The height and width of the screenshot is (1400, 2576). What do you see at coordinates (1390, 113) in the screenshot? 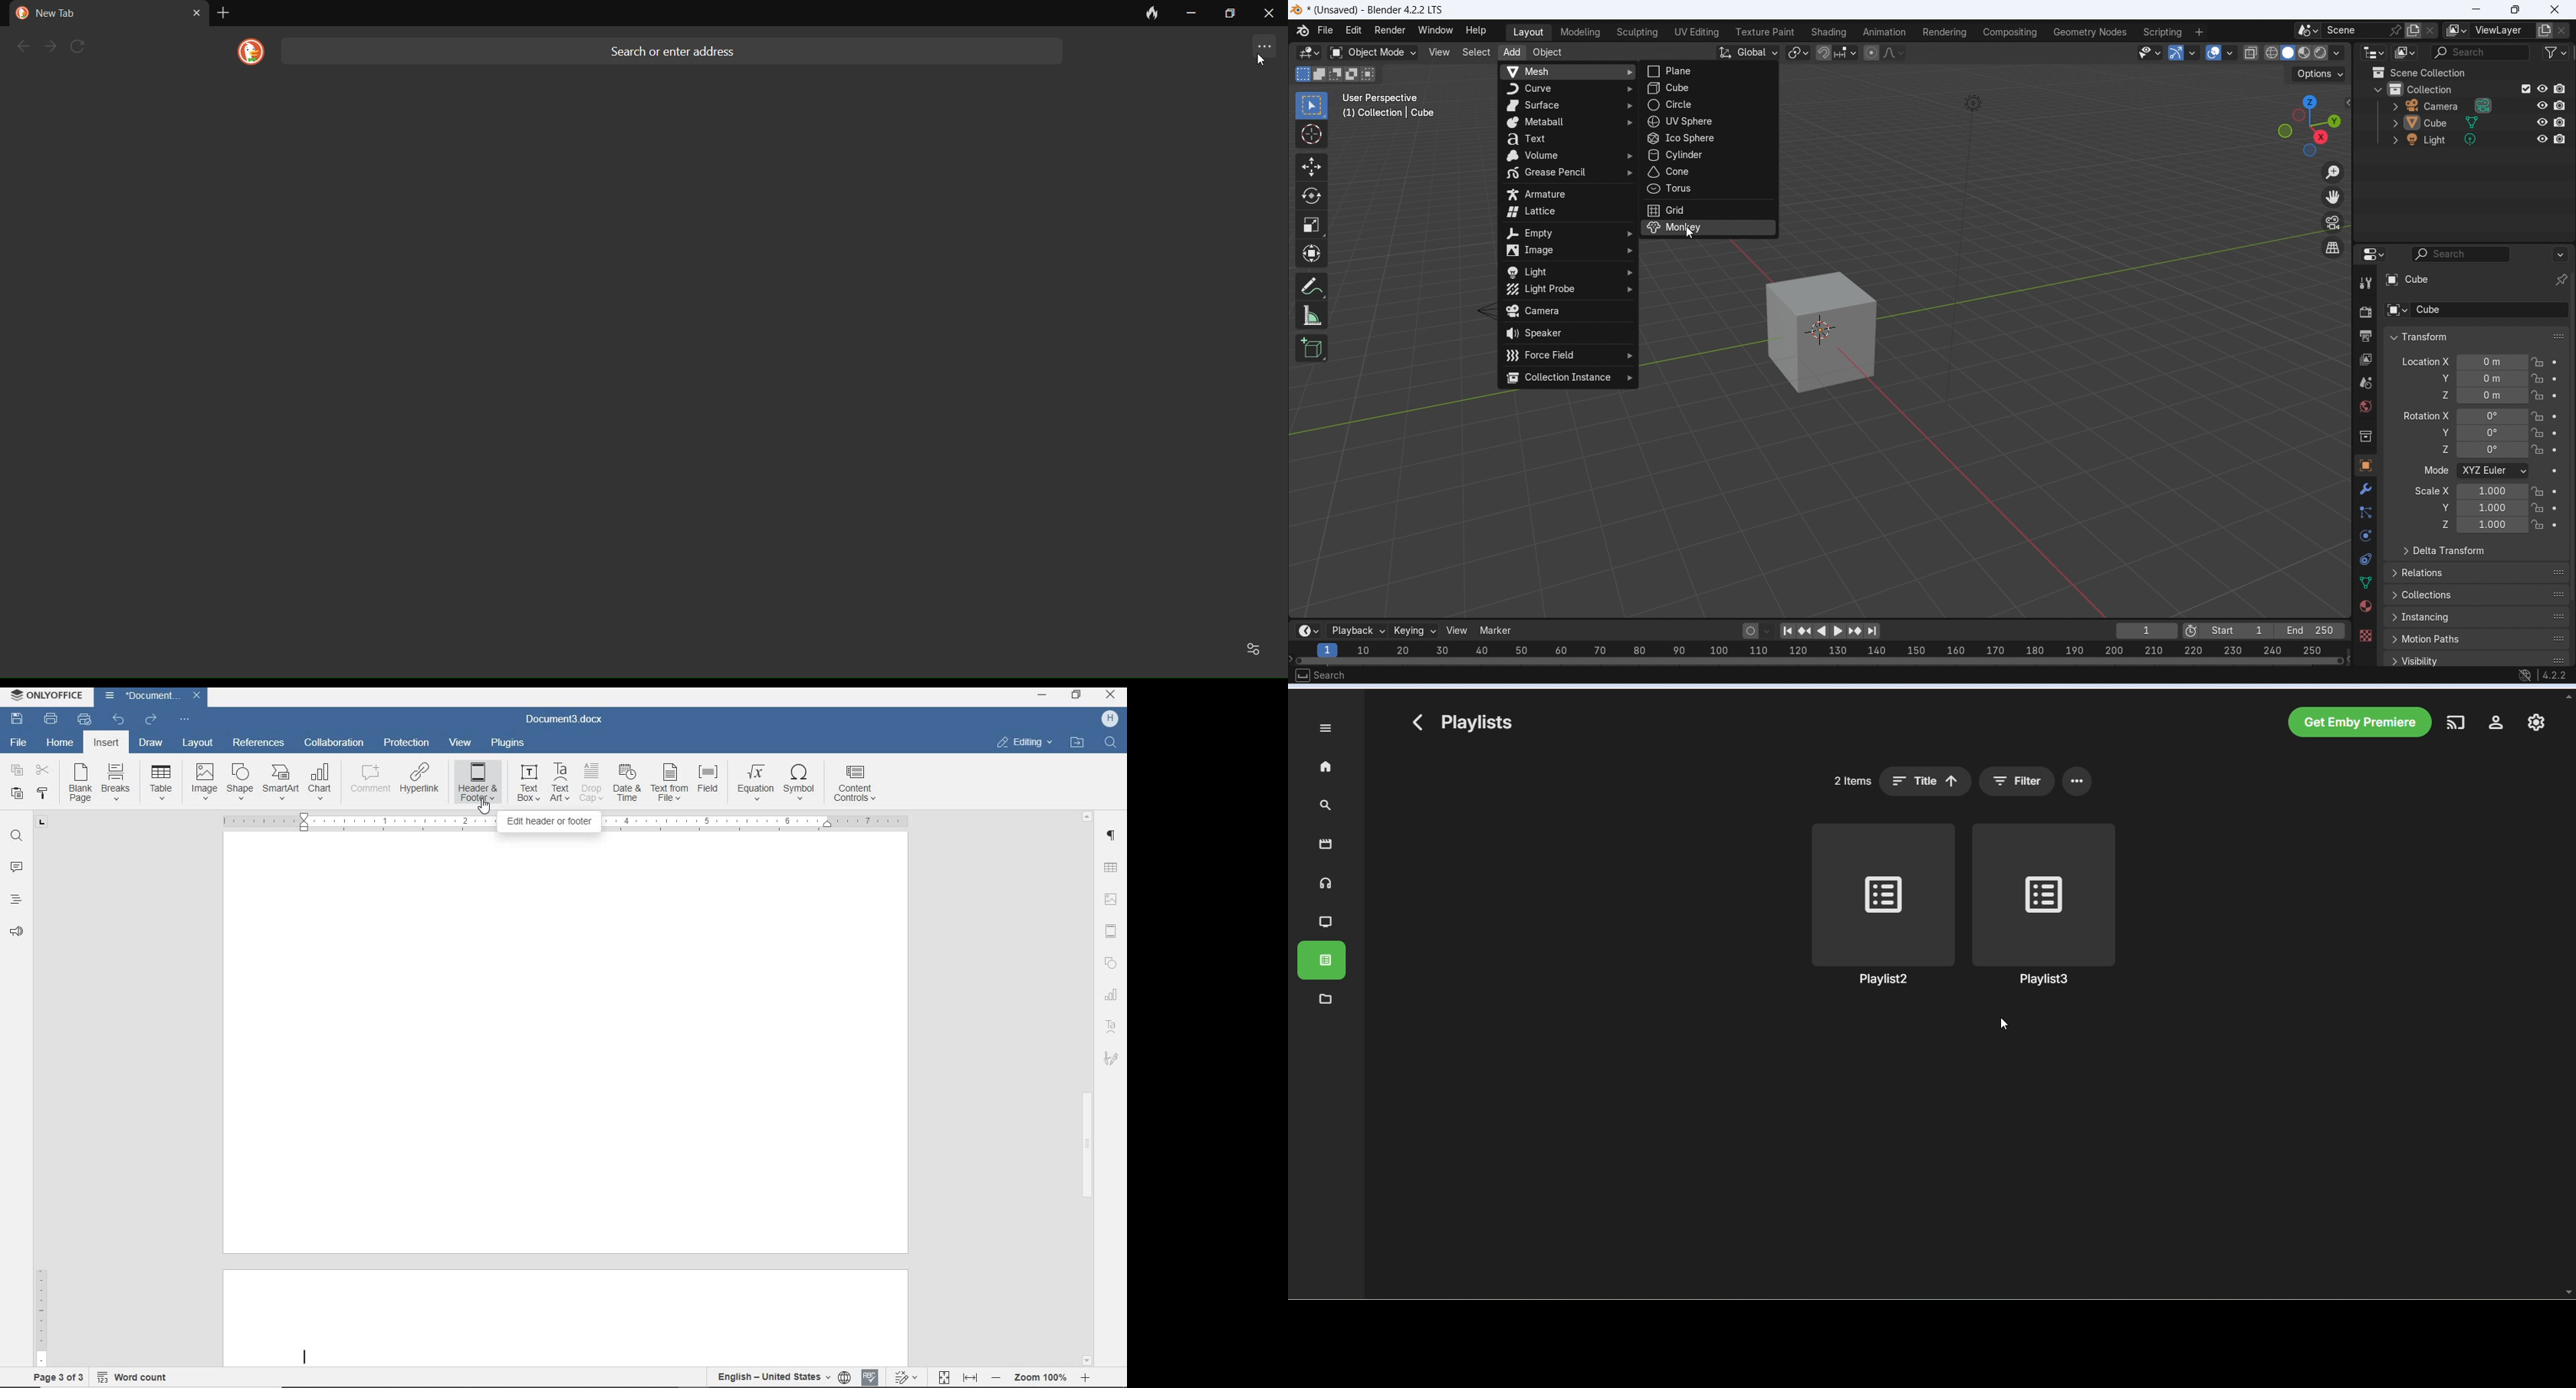
I see `(1) Collection | Cube` at bounding box center [1390, 113].